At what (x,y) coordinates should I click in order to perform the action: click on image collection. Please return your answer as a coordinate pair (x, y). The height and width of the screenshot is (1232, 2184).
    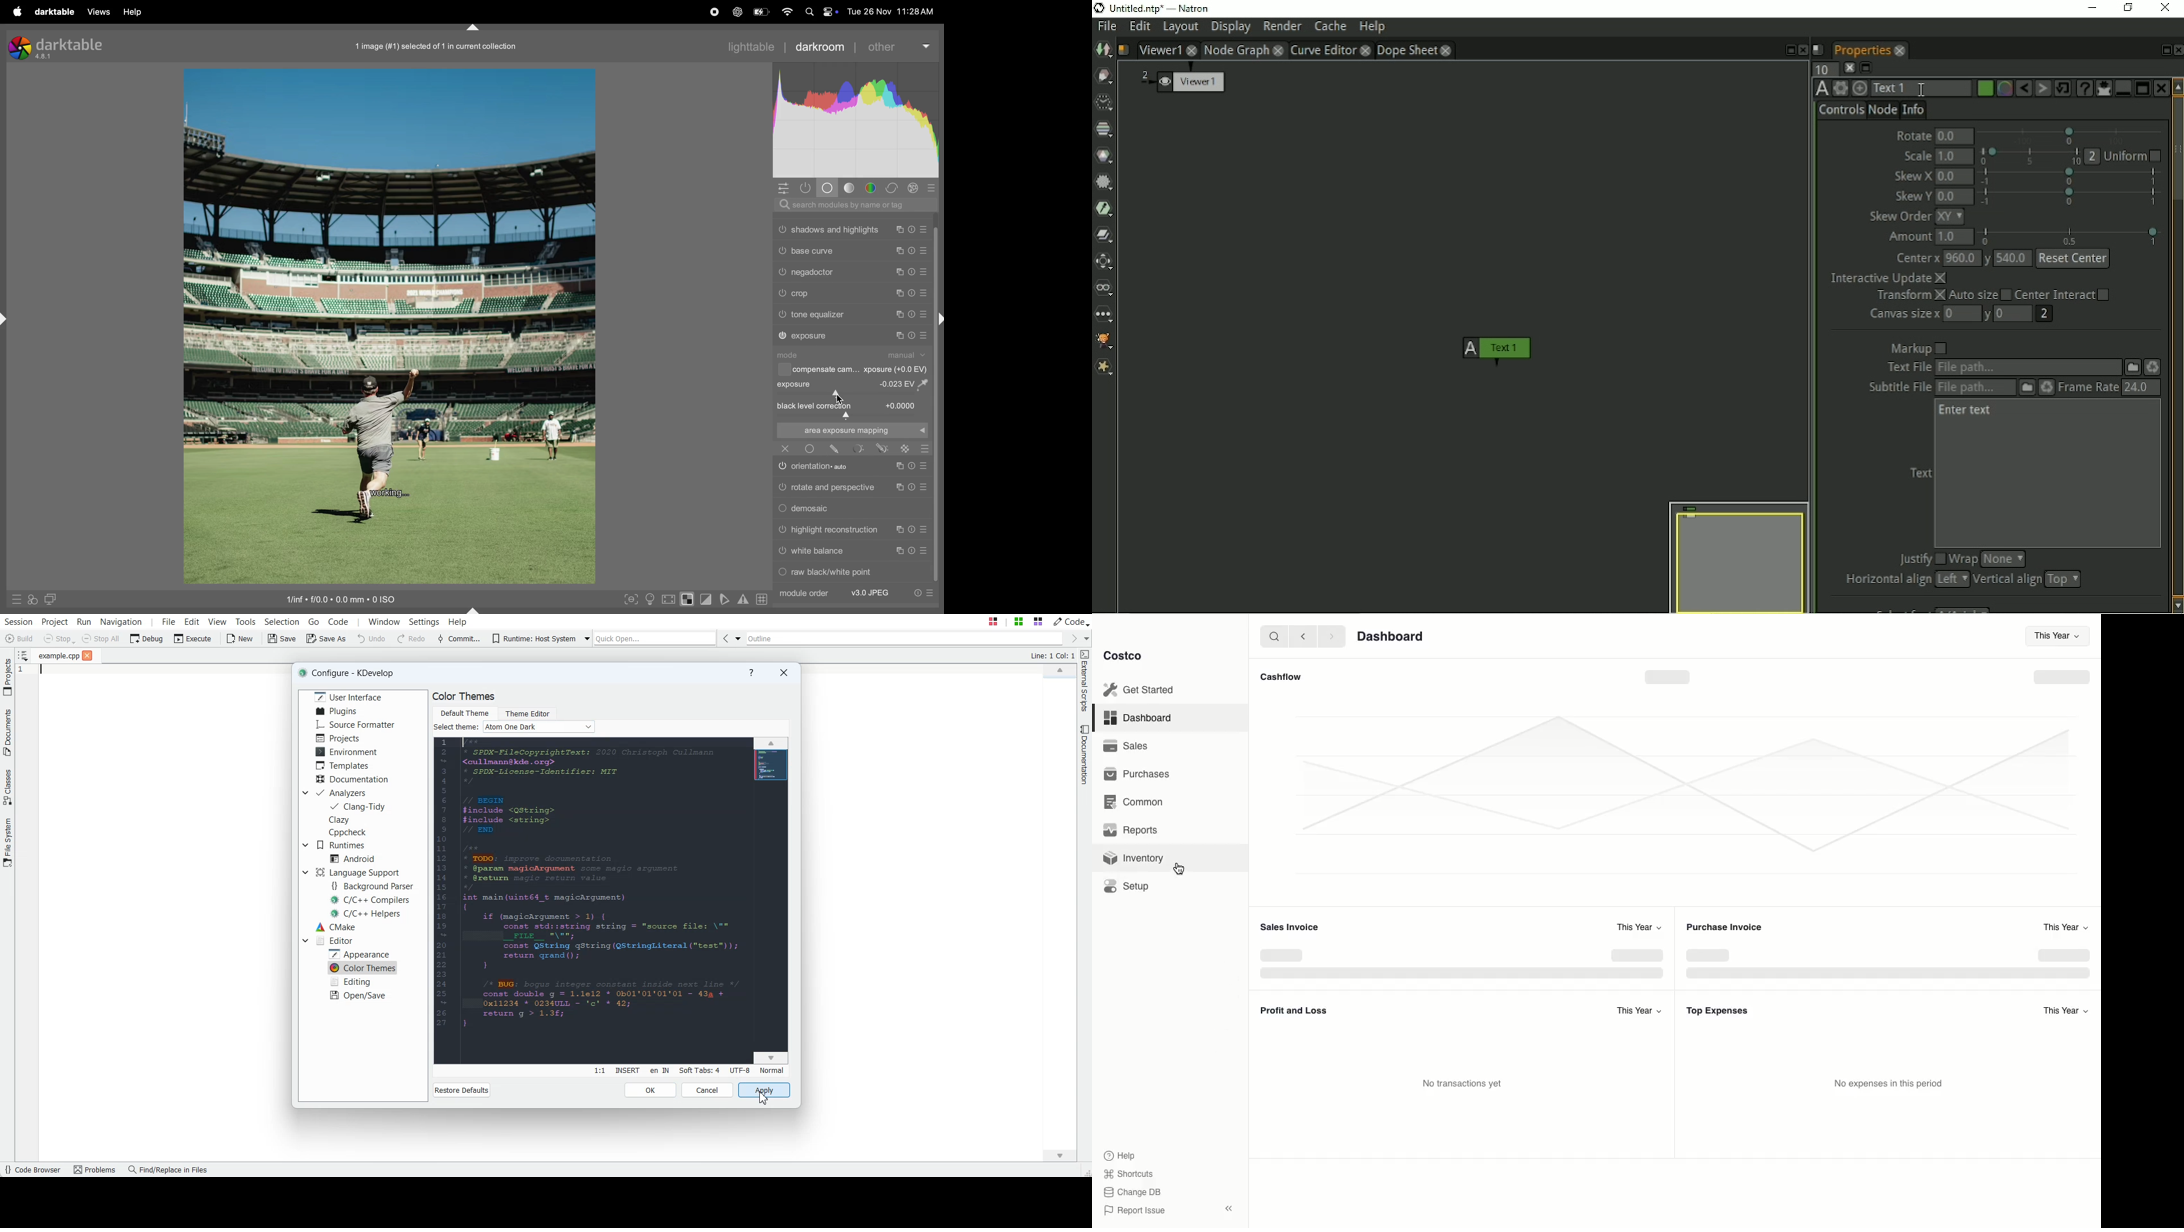
    Looking at the image, I should click on (433, 44).